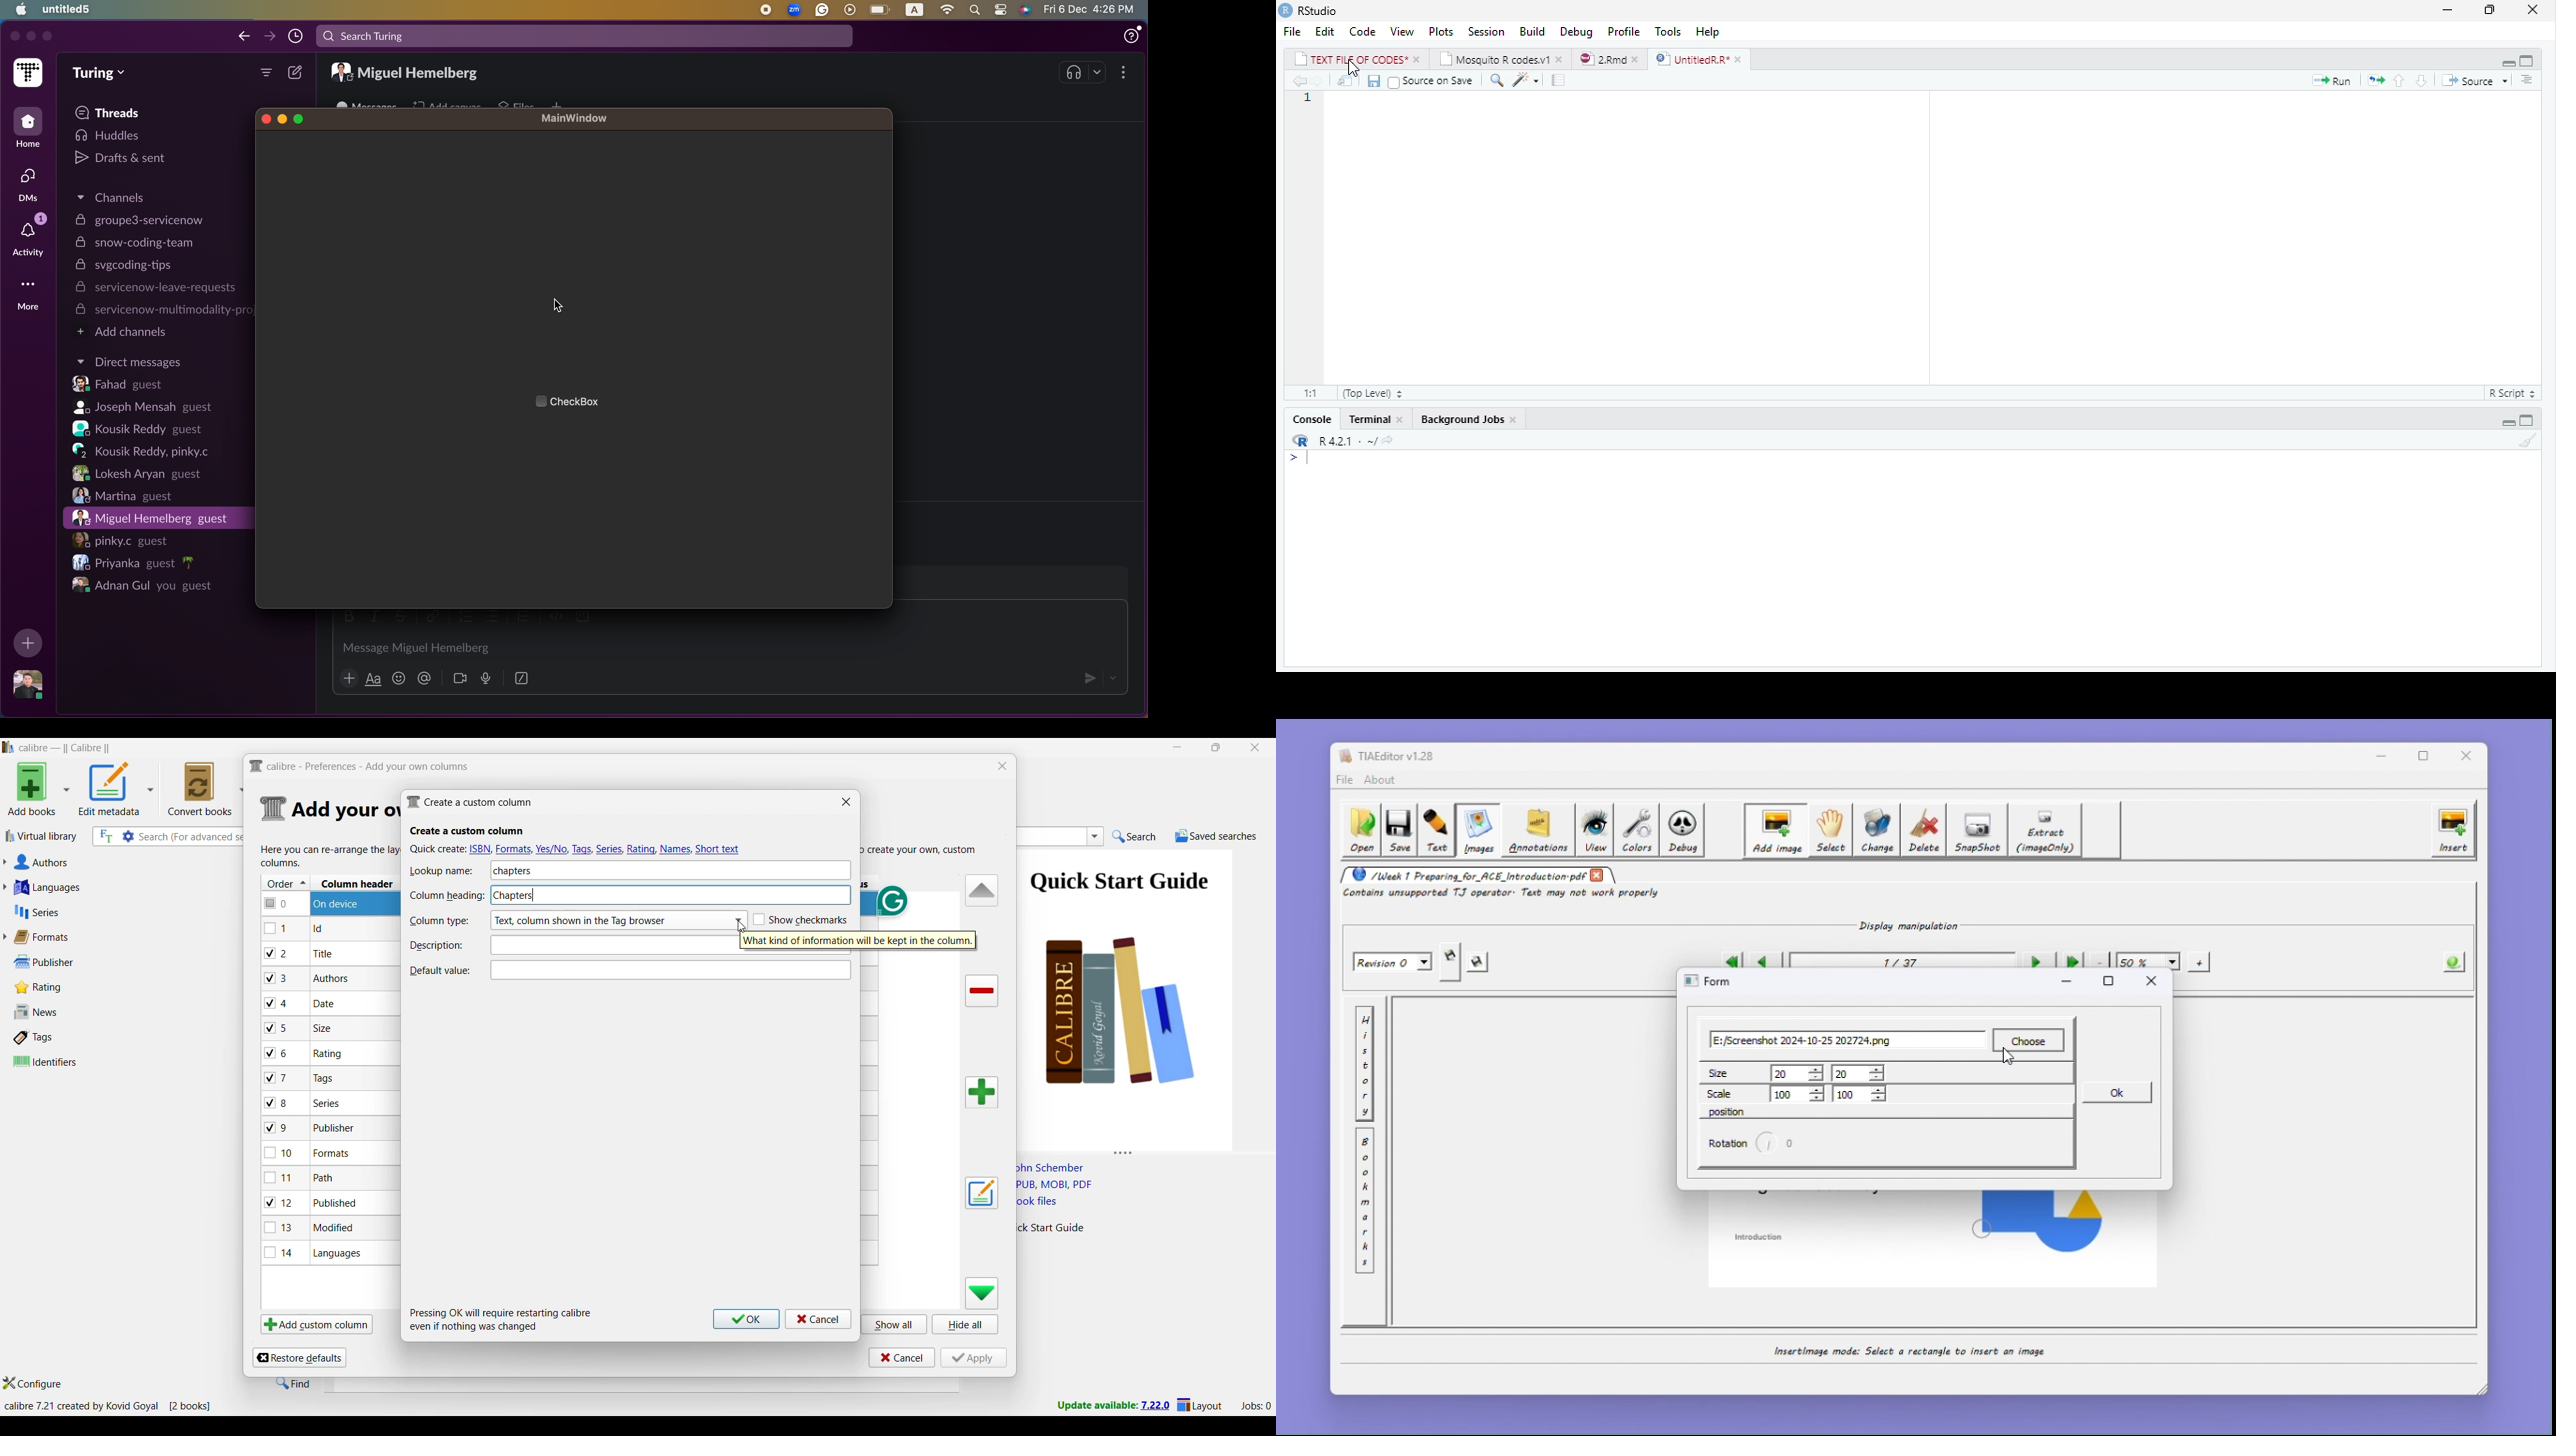  I want to click on plots, so click(1442, 32).